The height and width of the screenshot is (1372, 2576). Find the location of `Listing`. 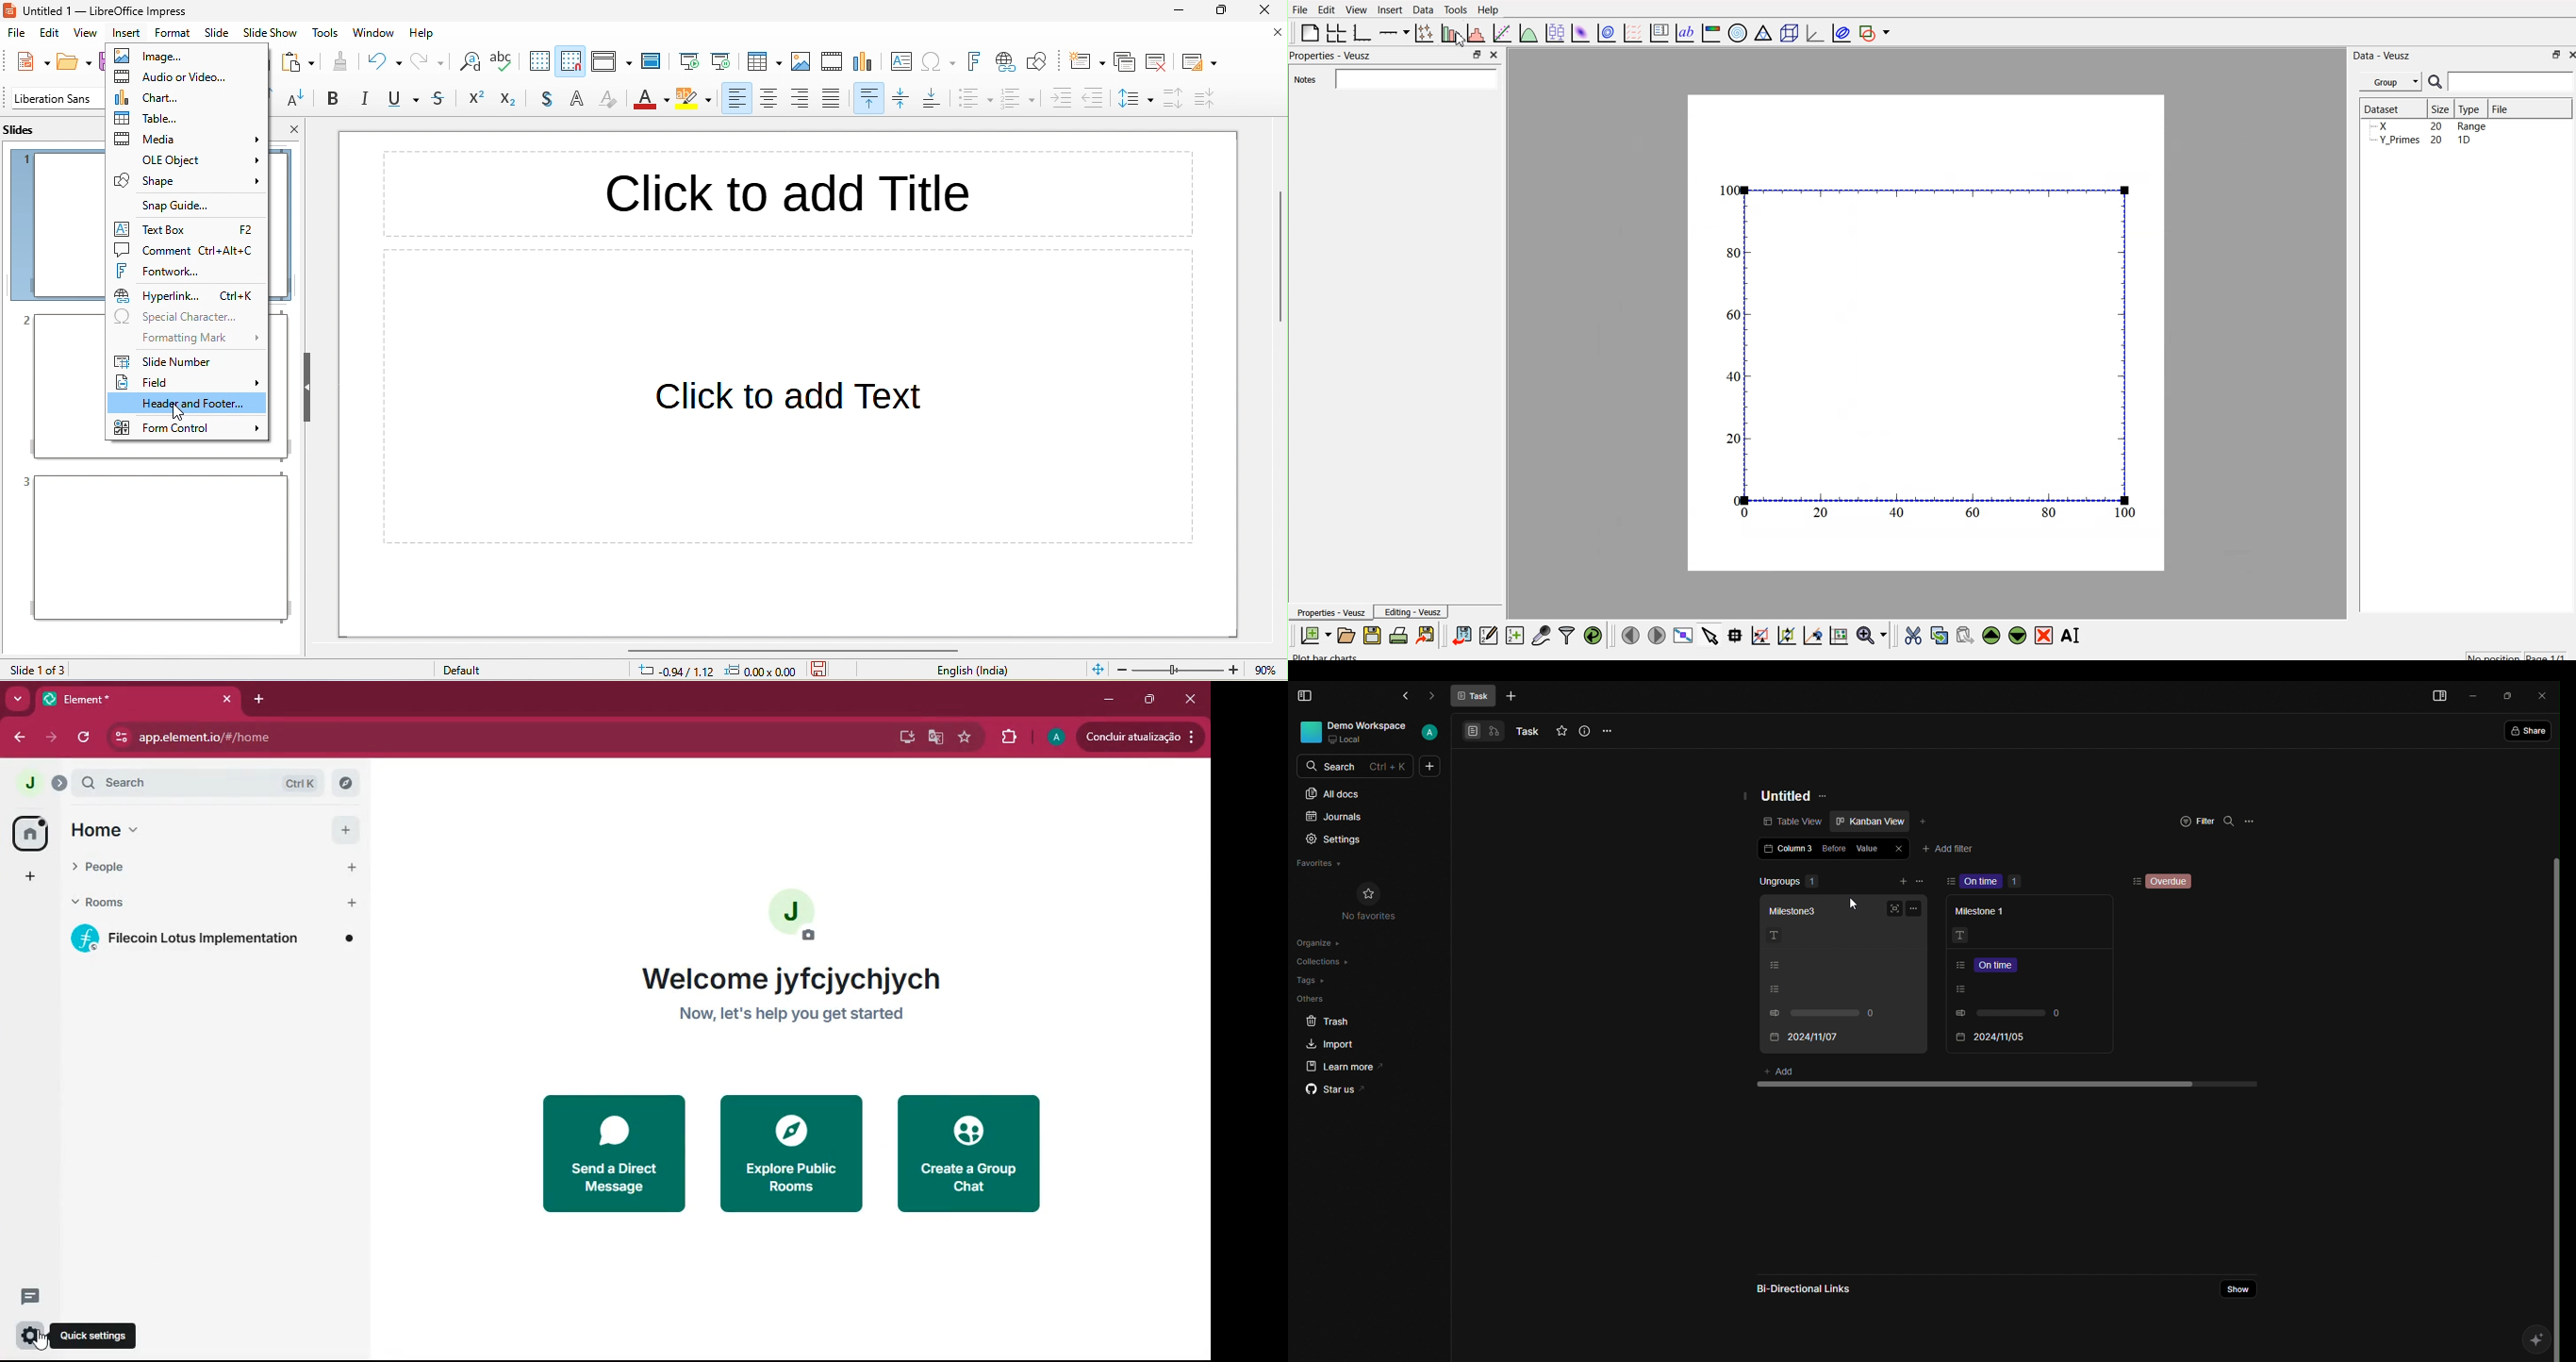

Listing is located at coordinates (2004, 989).